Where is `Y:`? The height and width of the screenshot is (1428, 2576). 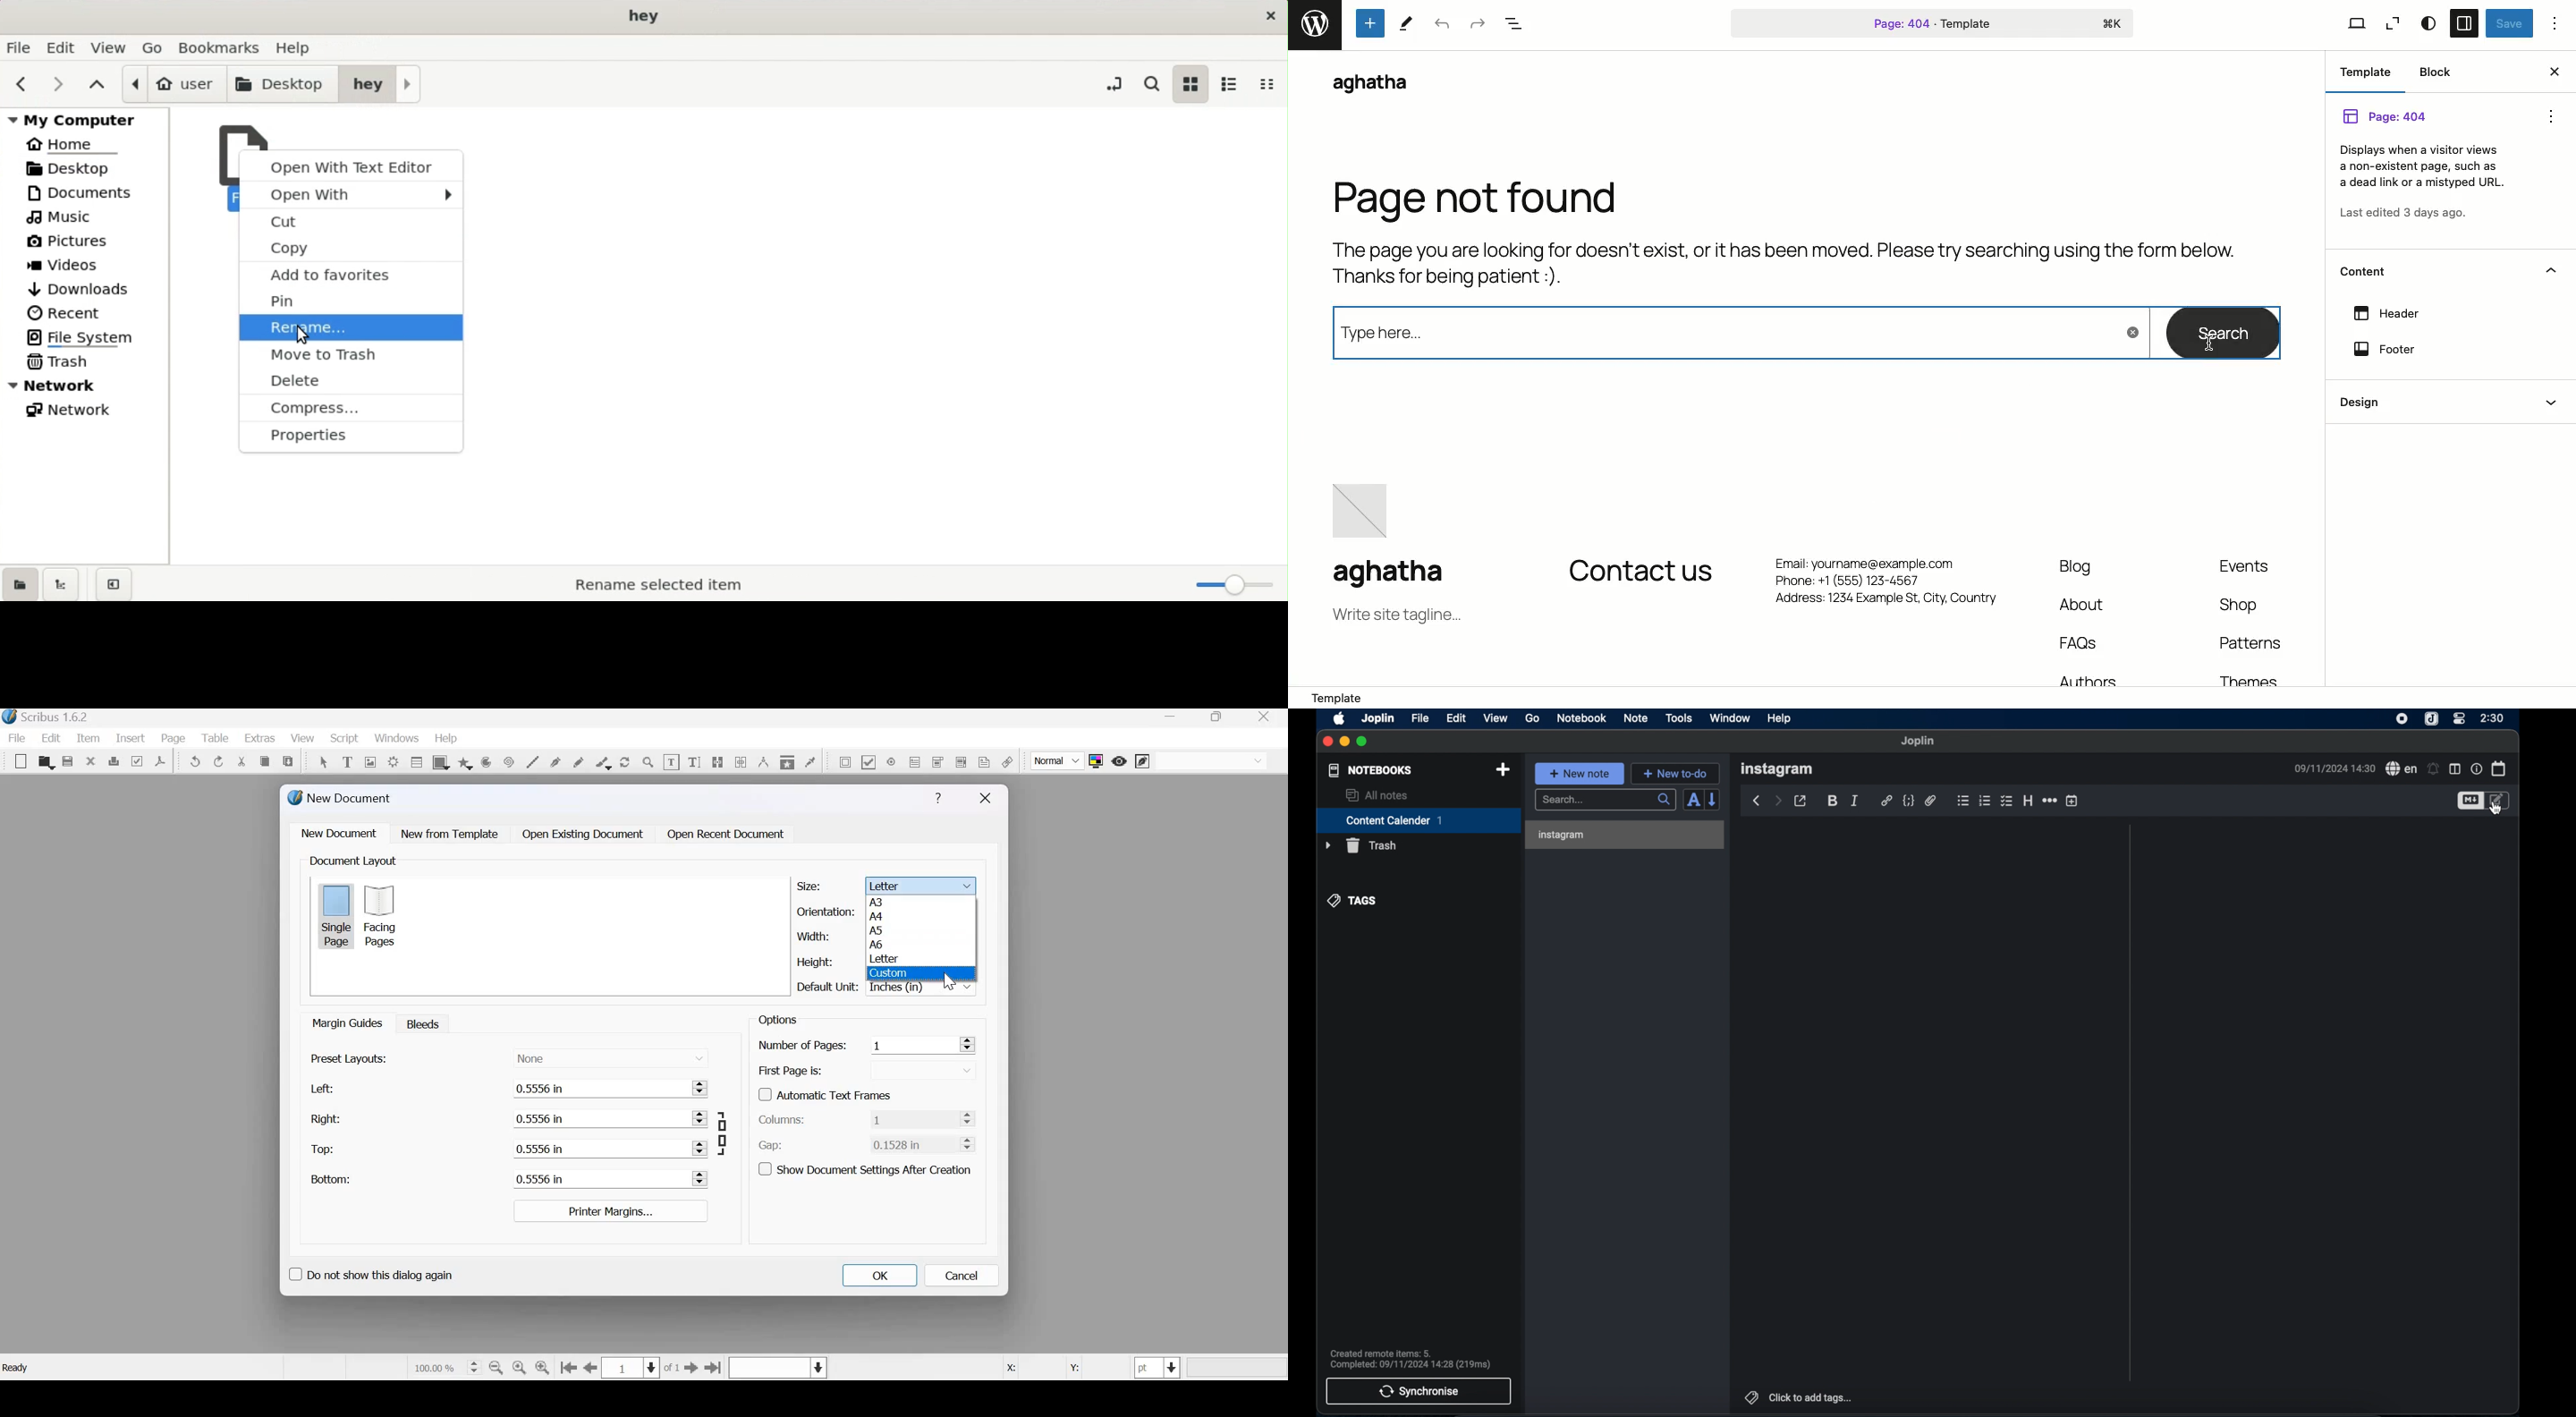 Y: is located at coordinates (1072, 1369).